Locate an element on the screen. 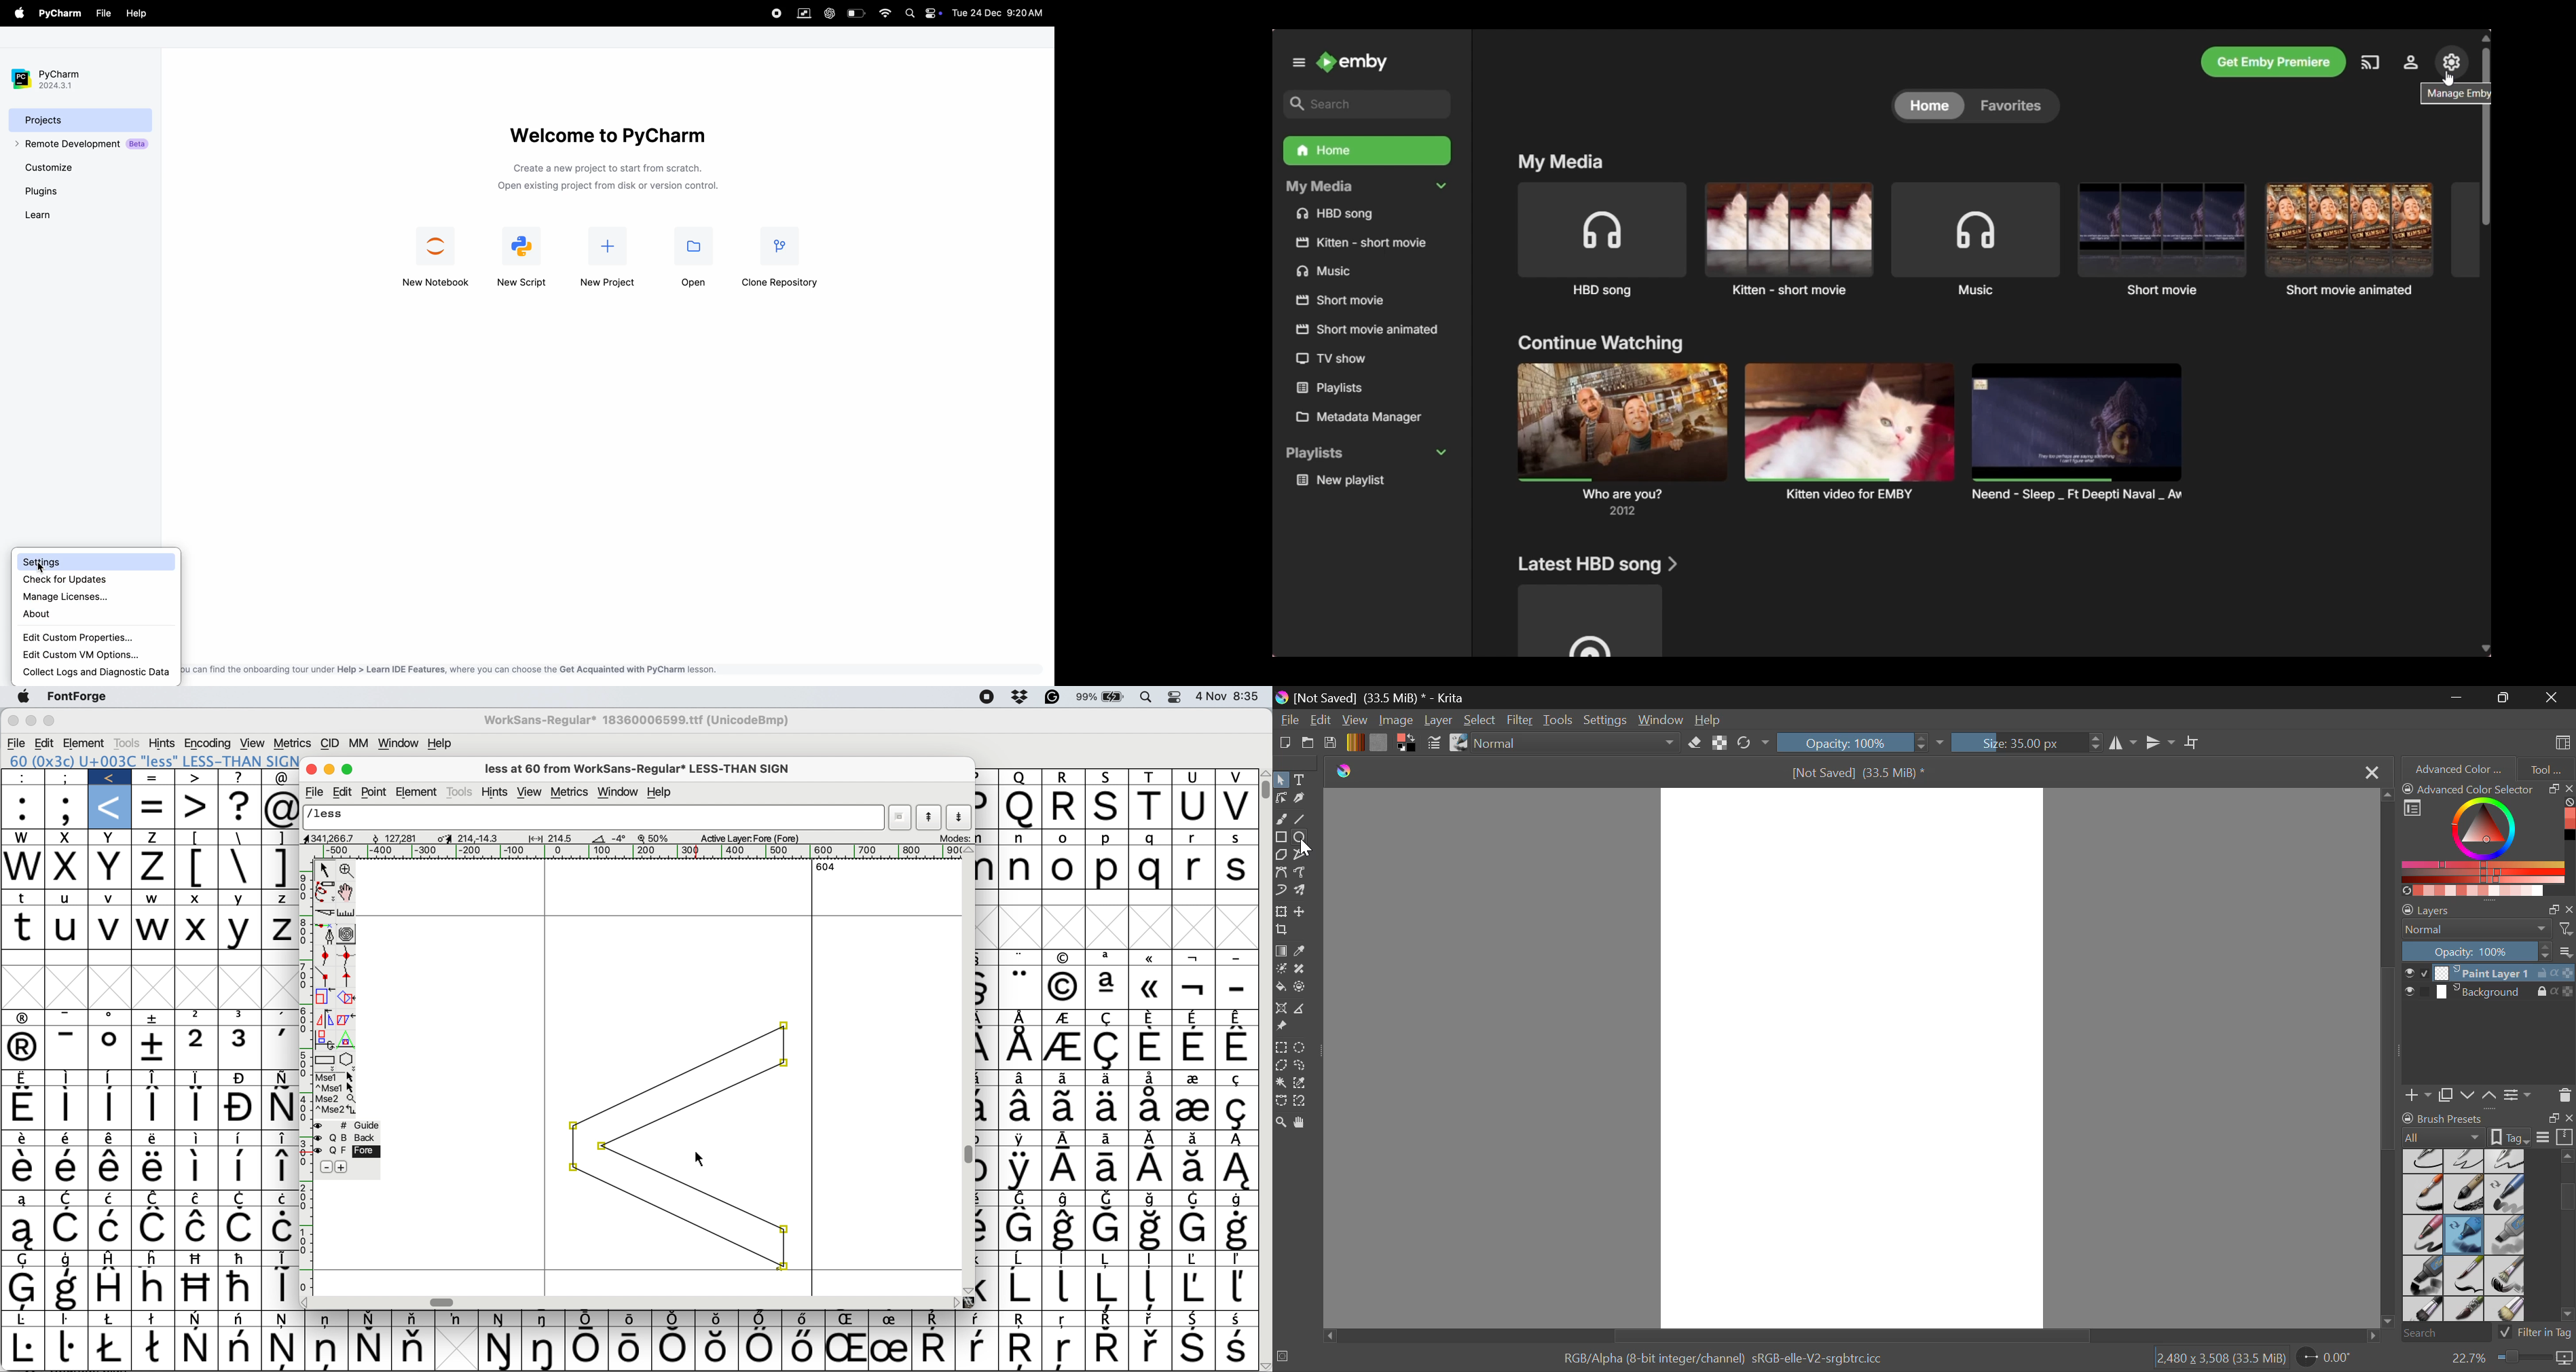 The width and height of the screenshot is (2576, 1372). Search is located at coordinates (2442, 1334).